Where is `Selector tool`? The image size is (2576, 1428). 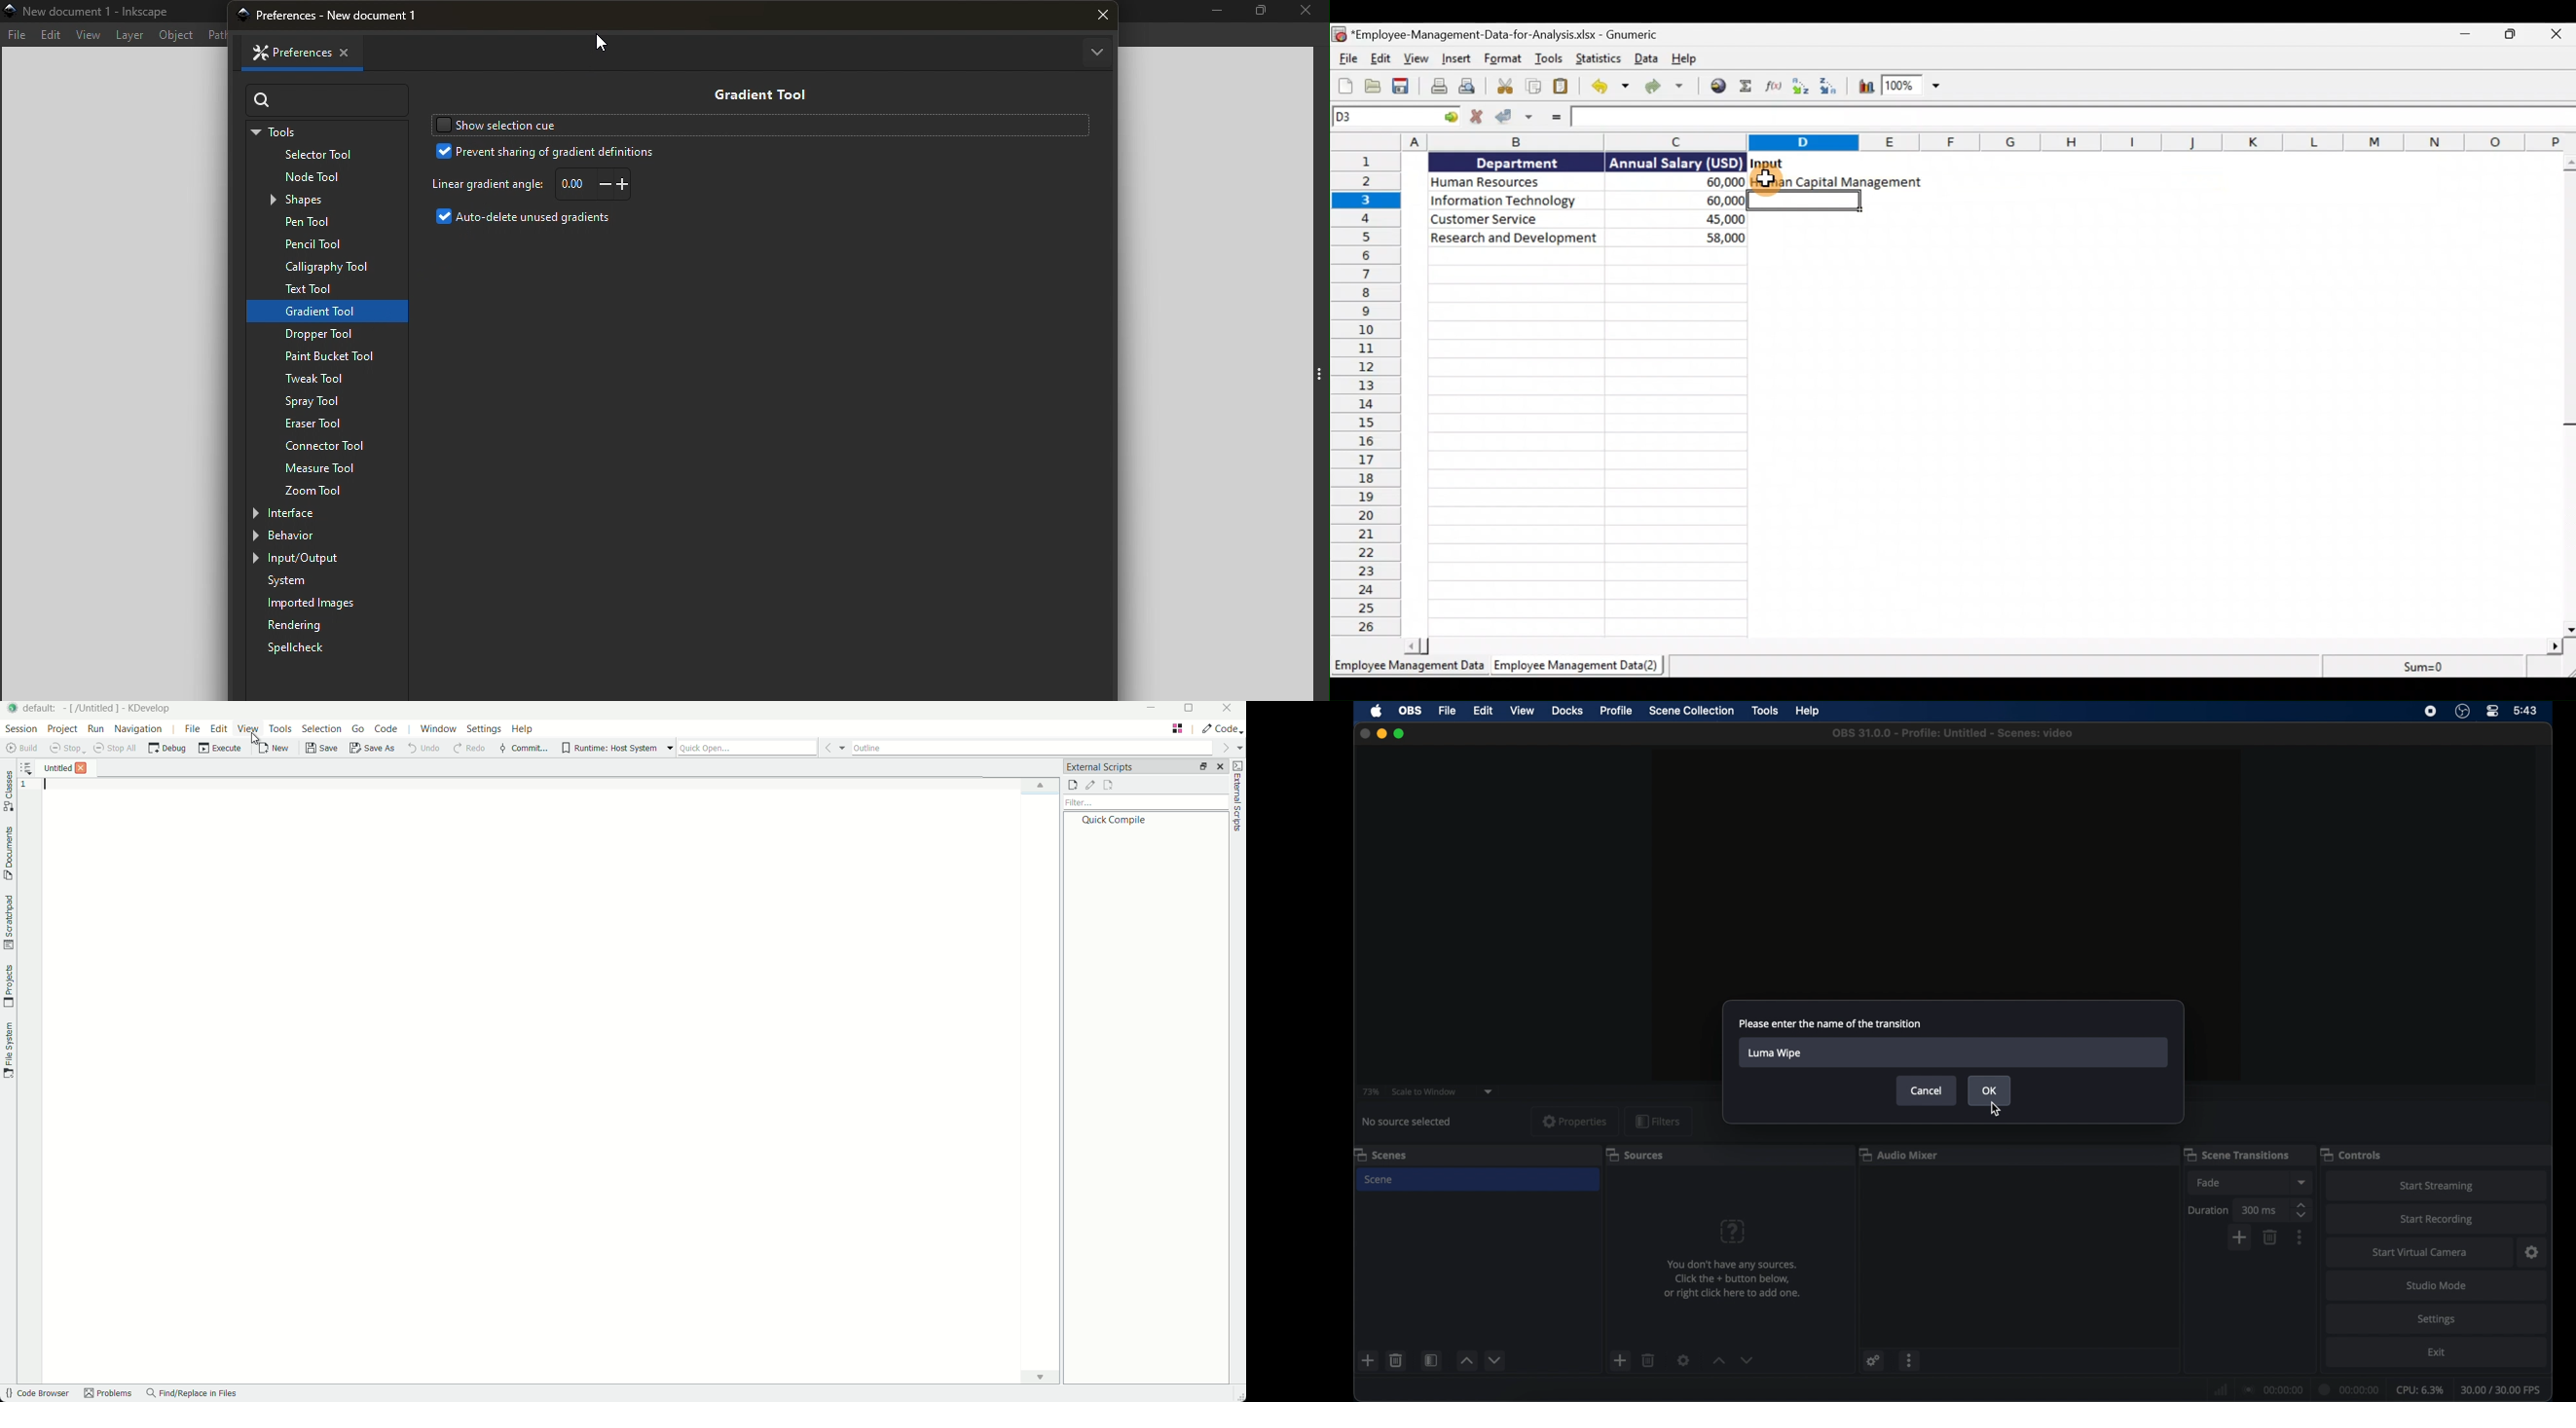
Selector tool is located at coordinates (324, 157).